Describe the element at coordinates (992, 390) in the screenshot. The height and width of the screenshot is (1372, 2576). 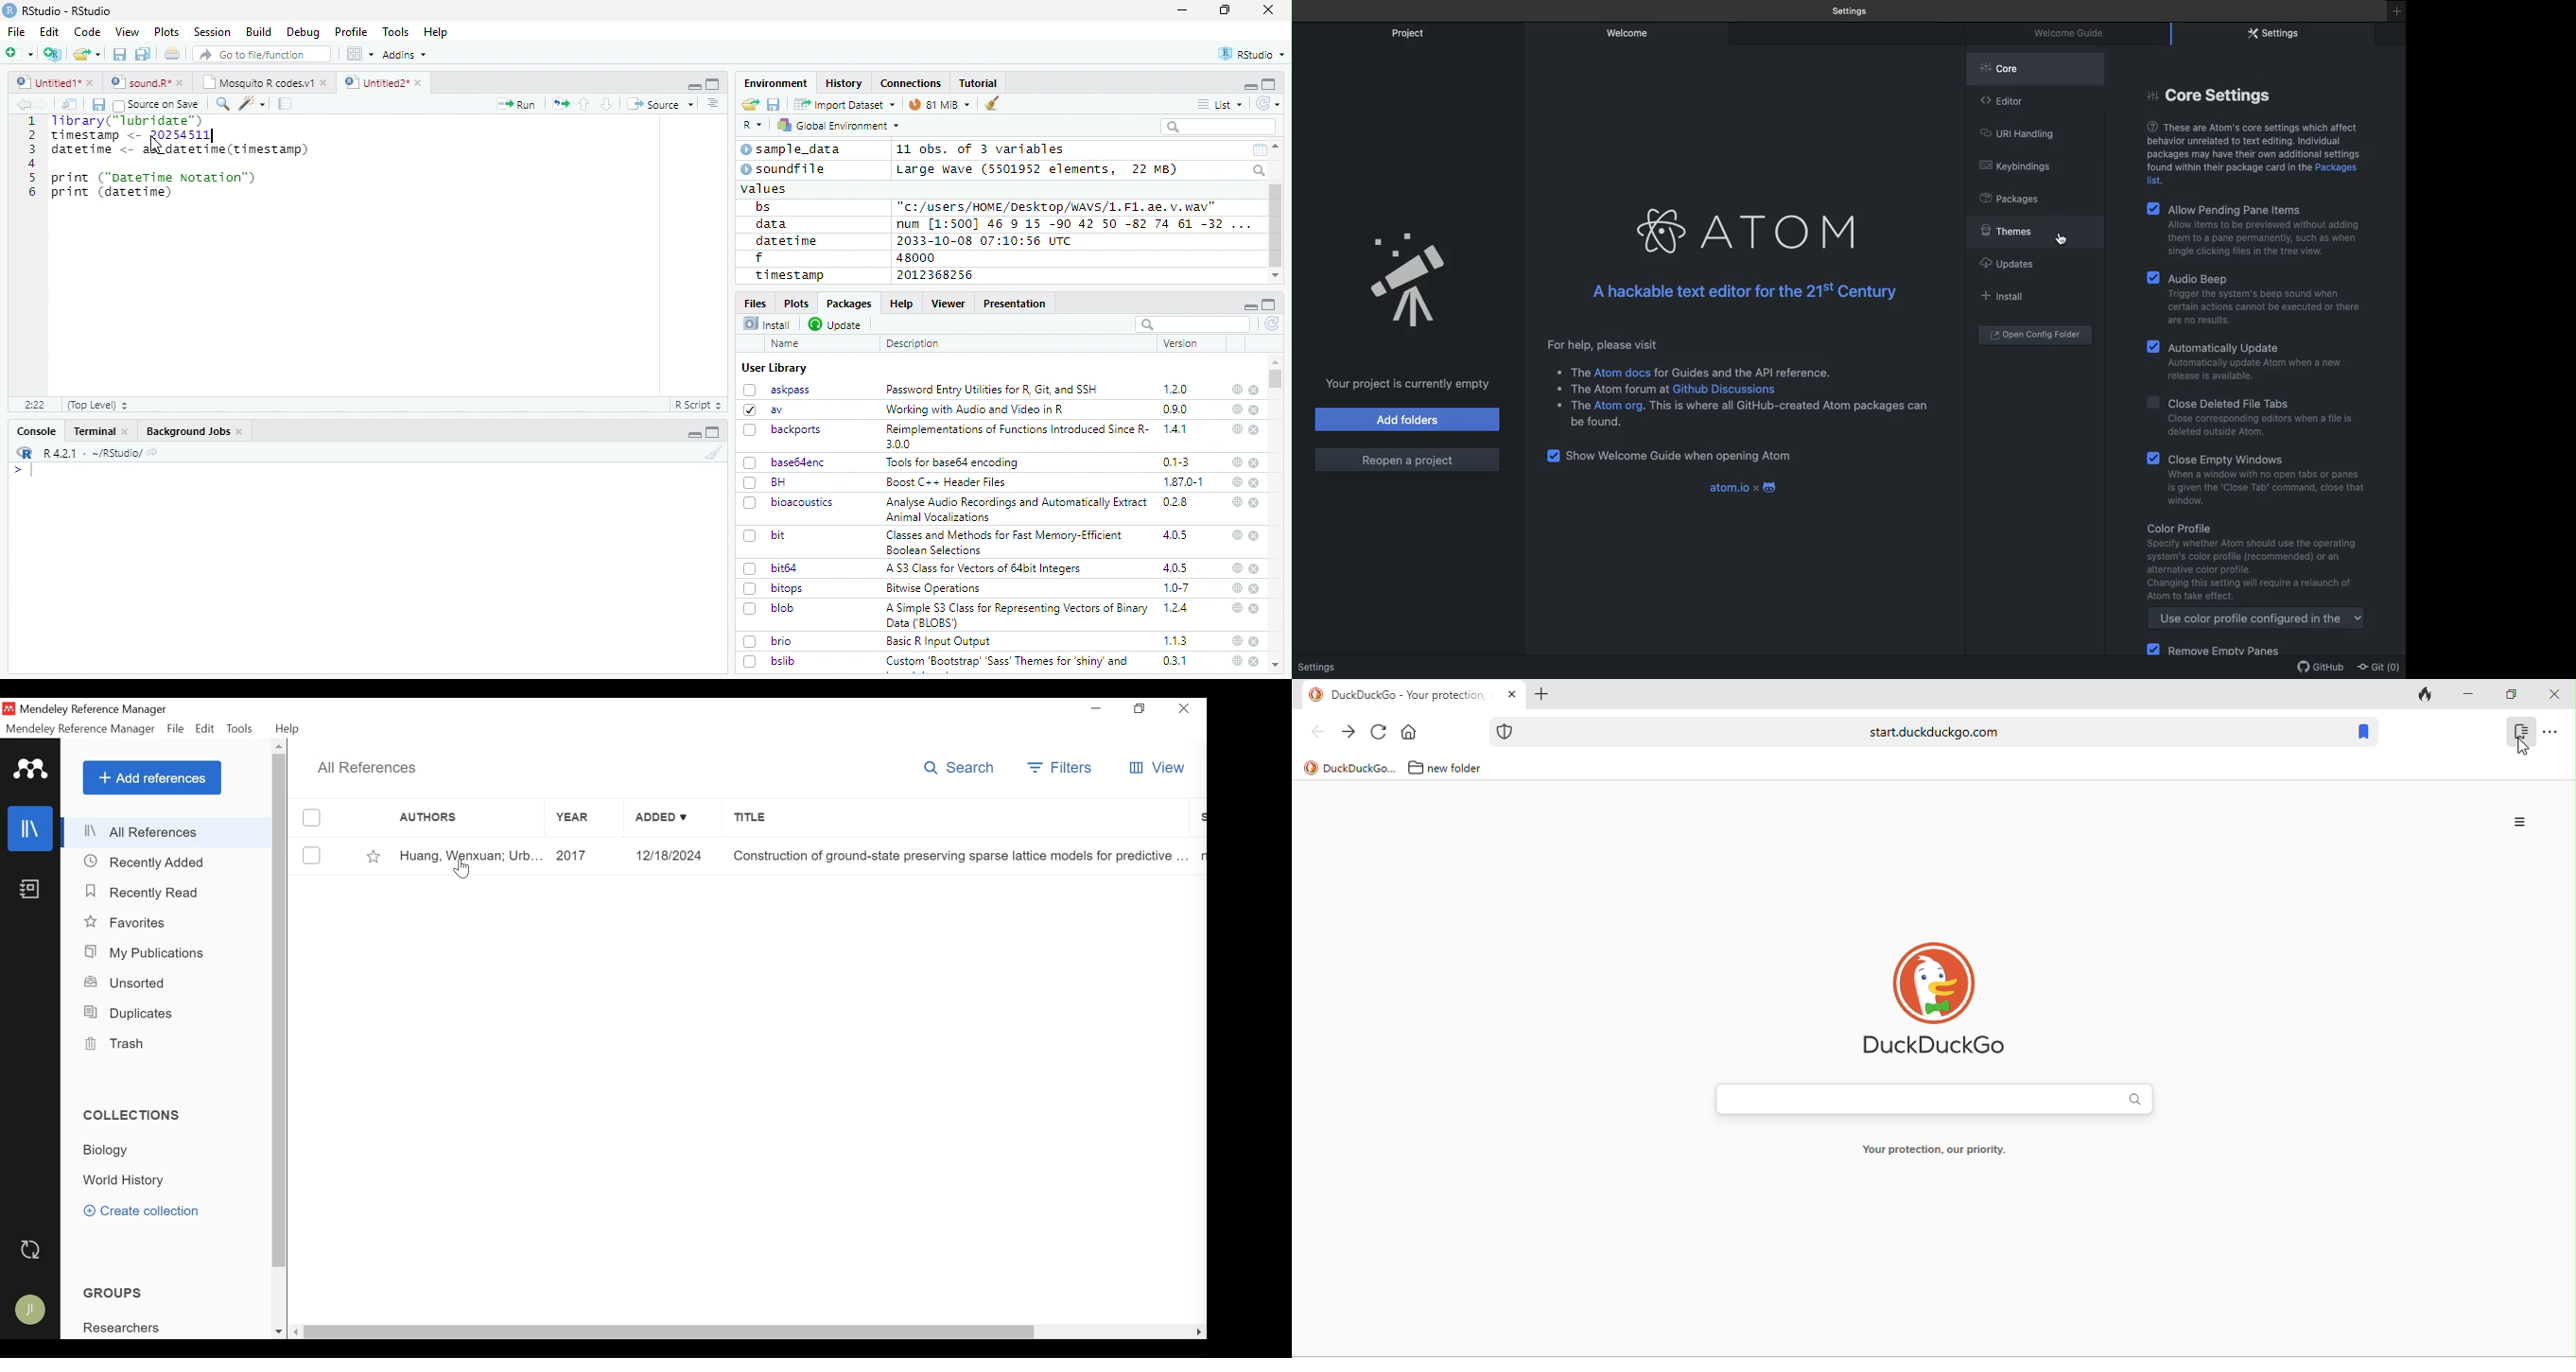
I see `Password Entry Utilities for R, Git, and SSH` at that location.